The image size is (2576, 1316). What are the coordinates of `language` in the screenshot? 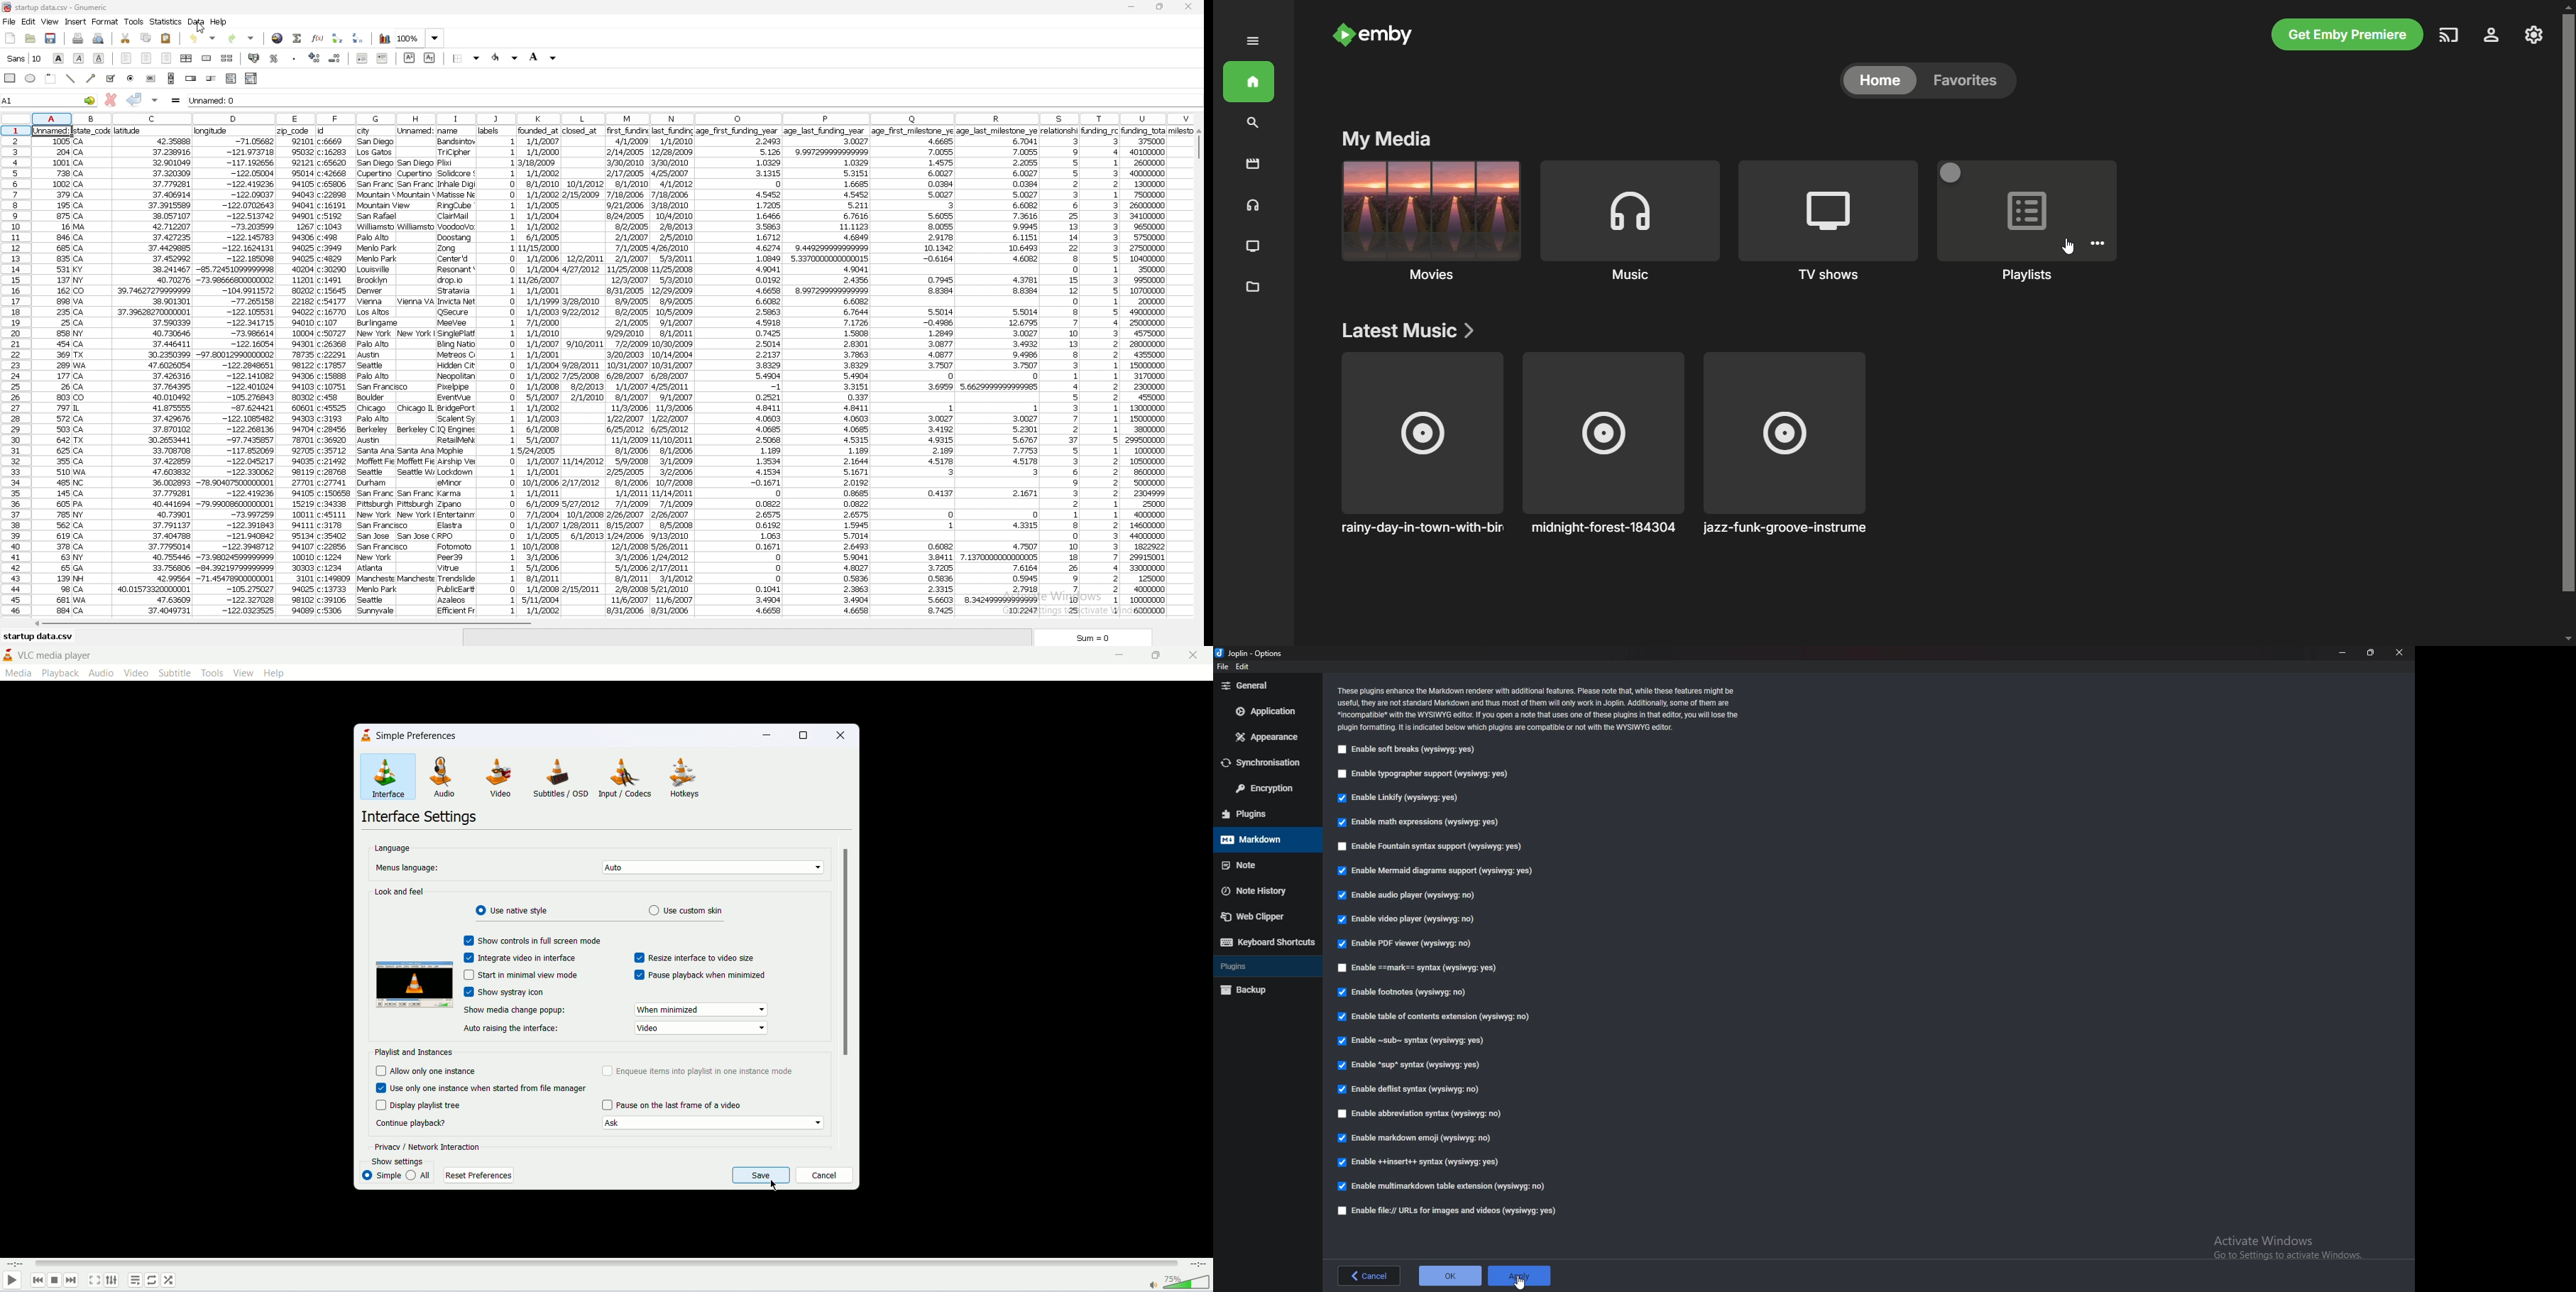 It's located at (391, 849).